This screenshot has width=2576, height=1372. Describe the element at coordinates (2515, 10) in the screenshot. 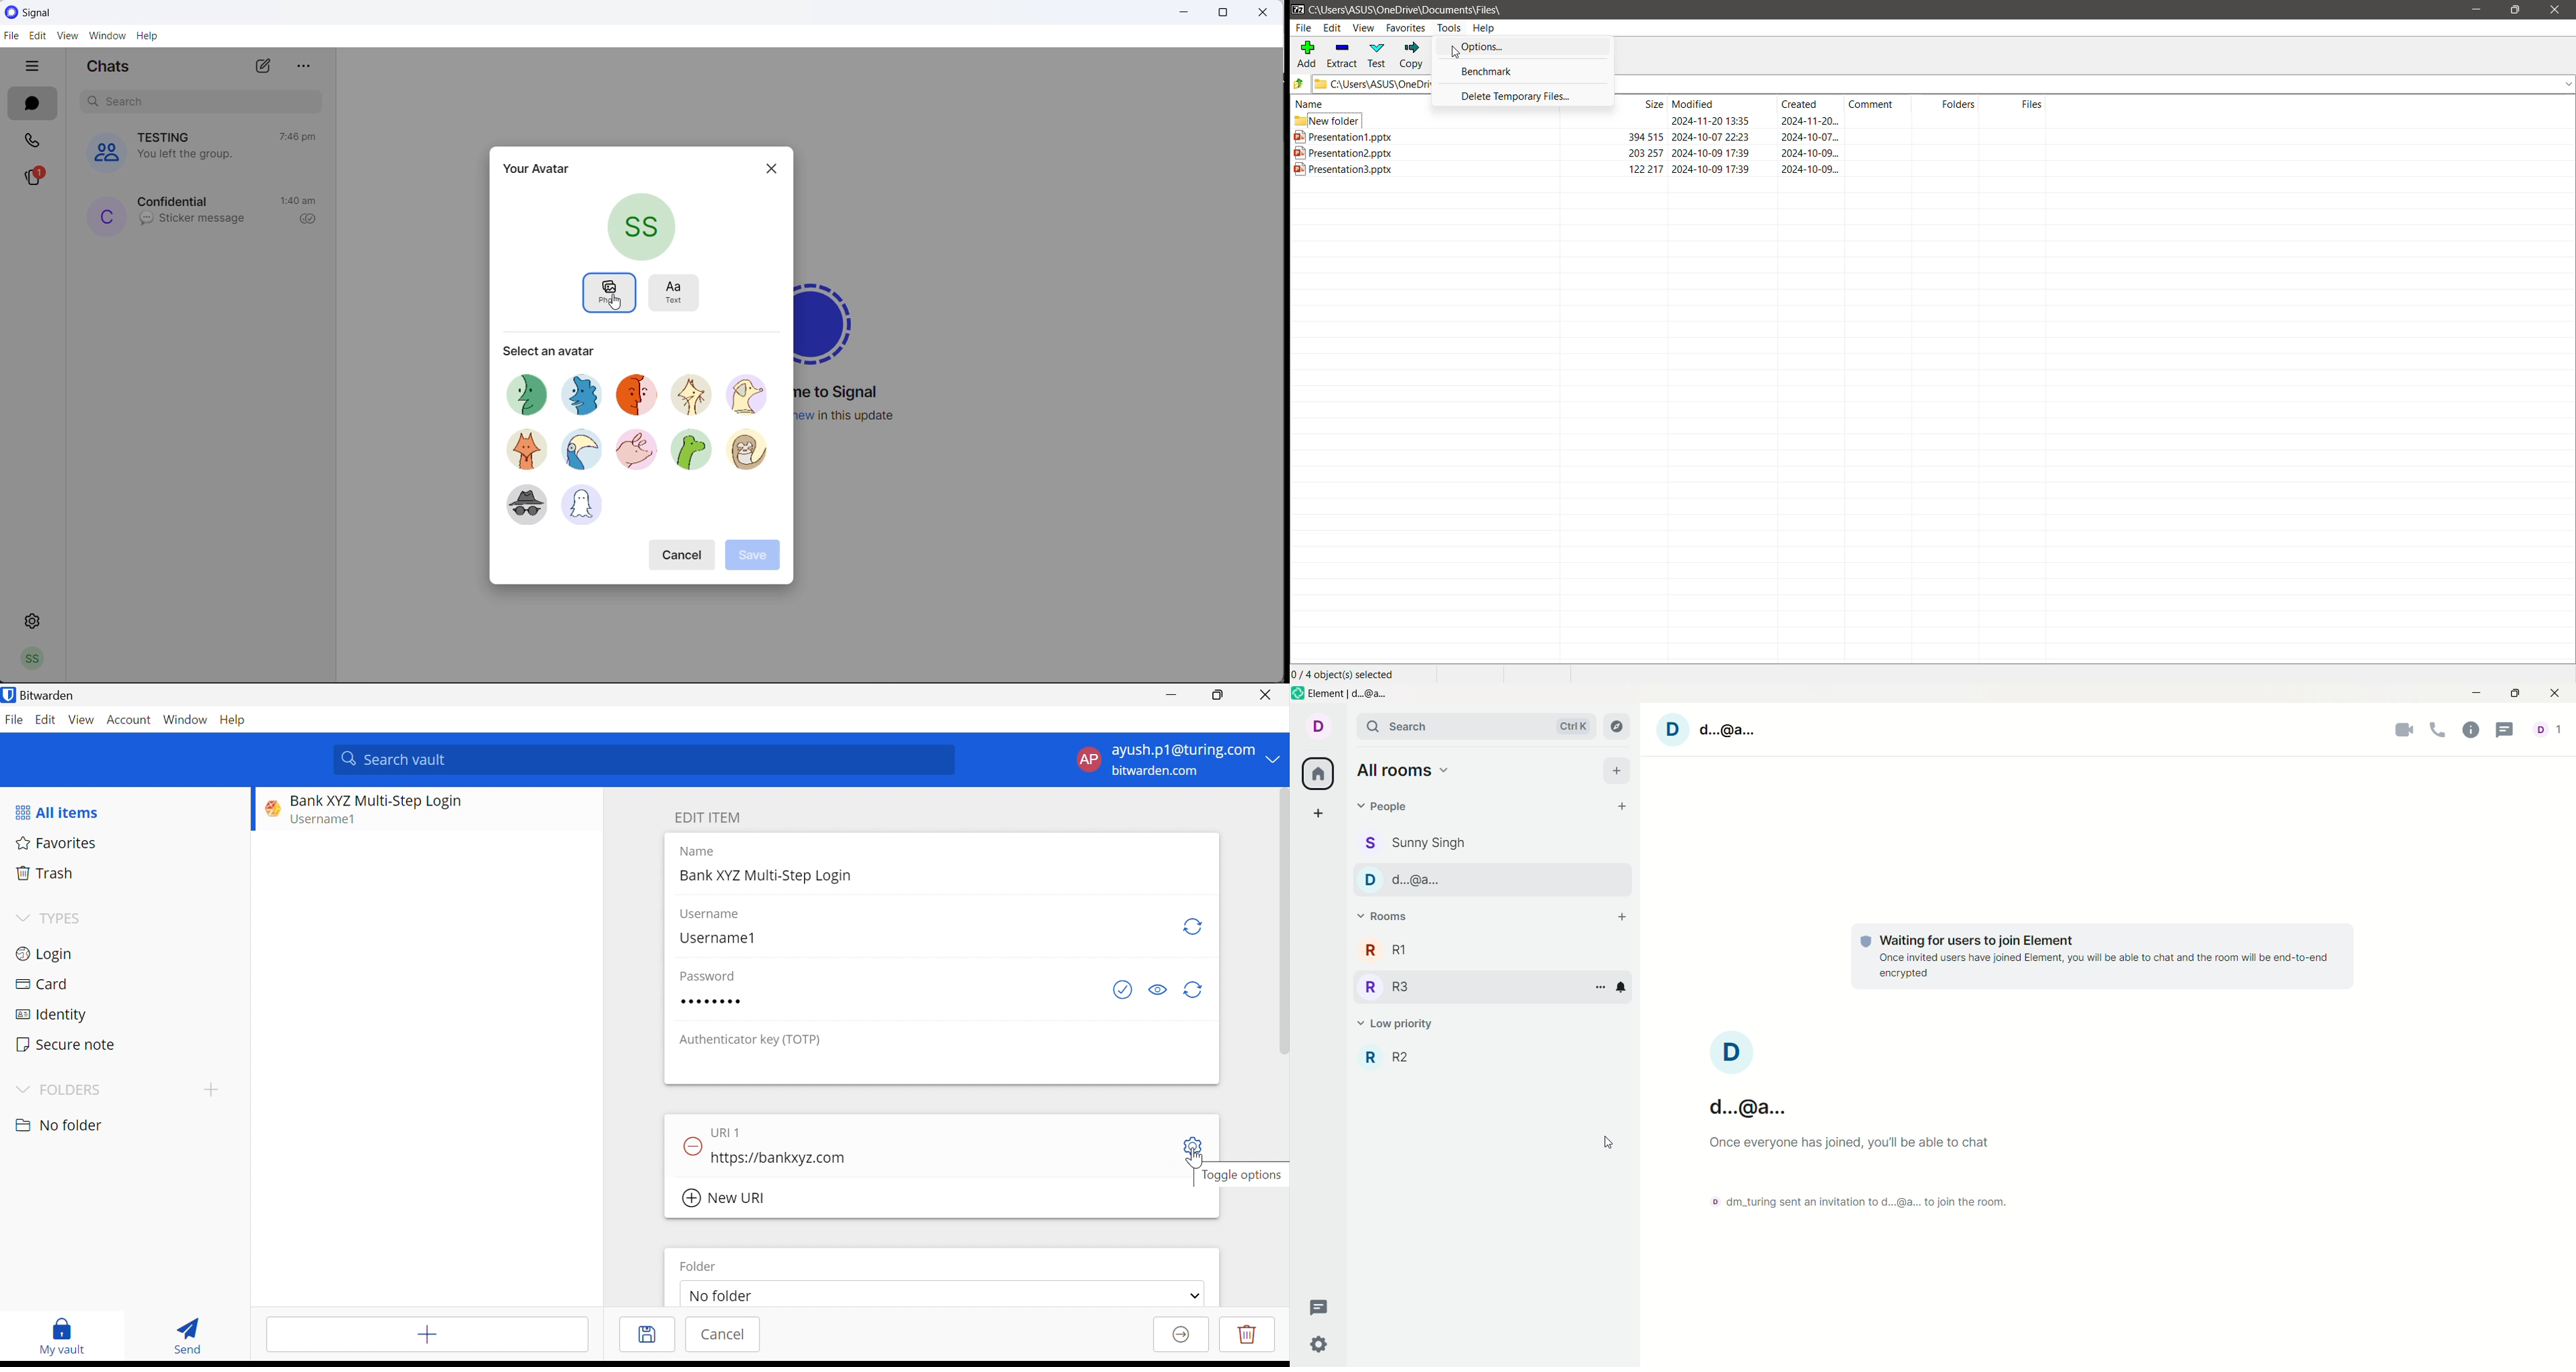

I see `Restore Down` at that location.